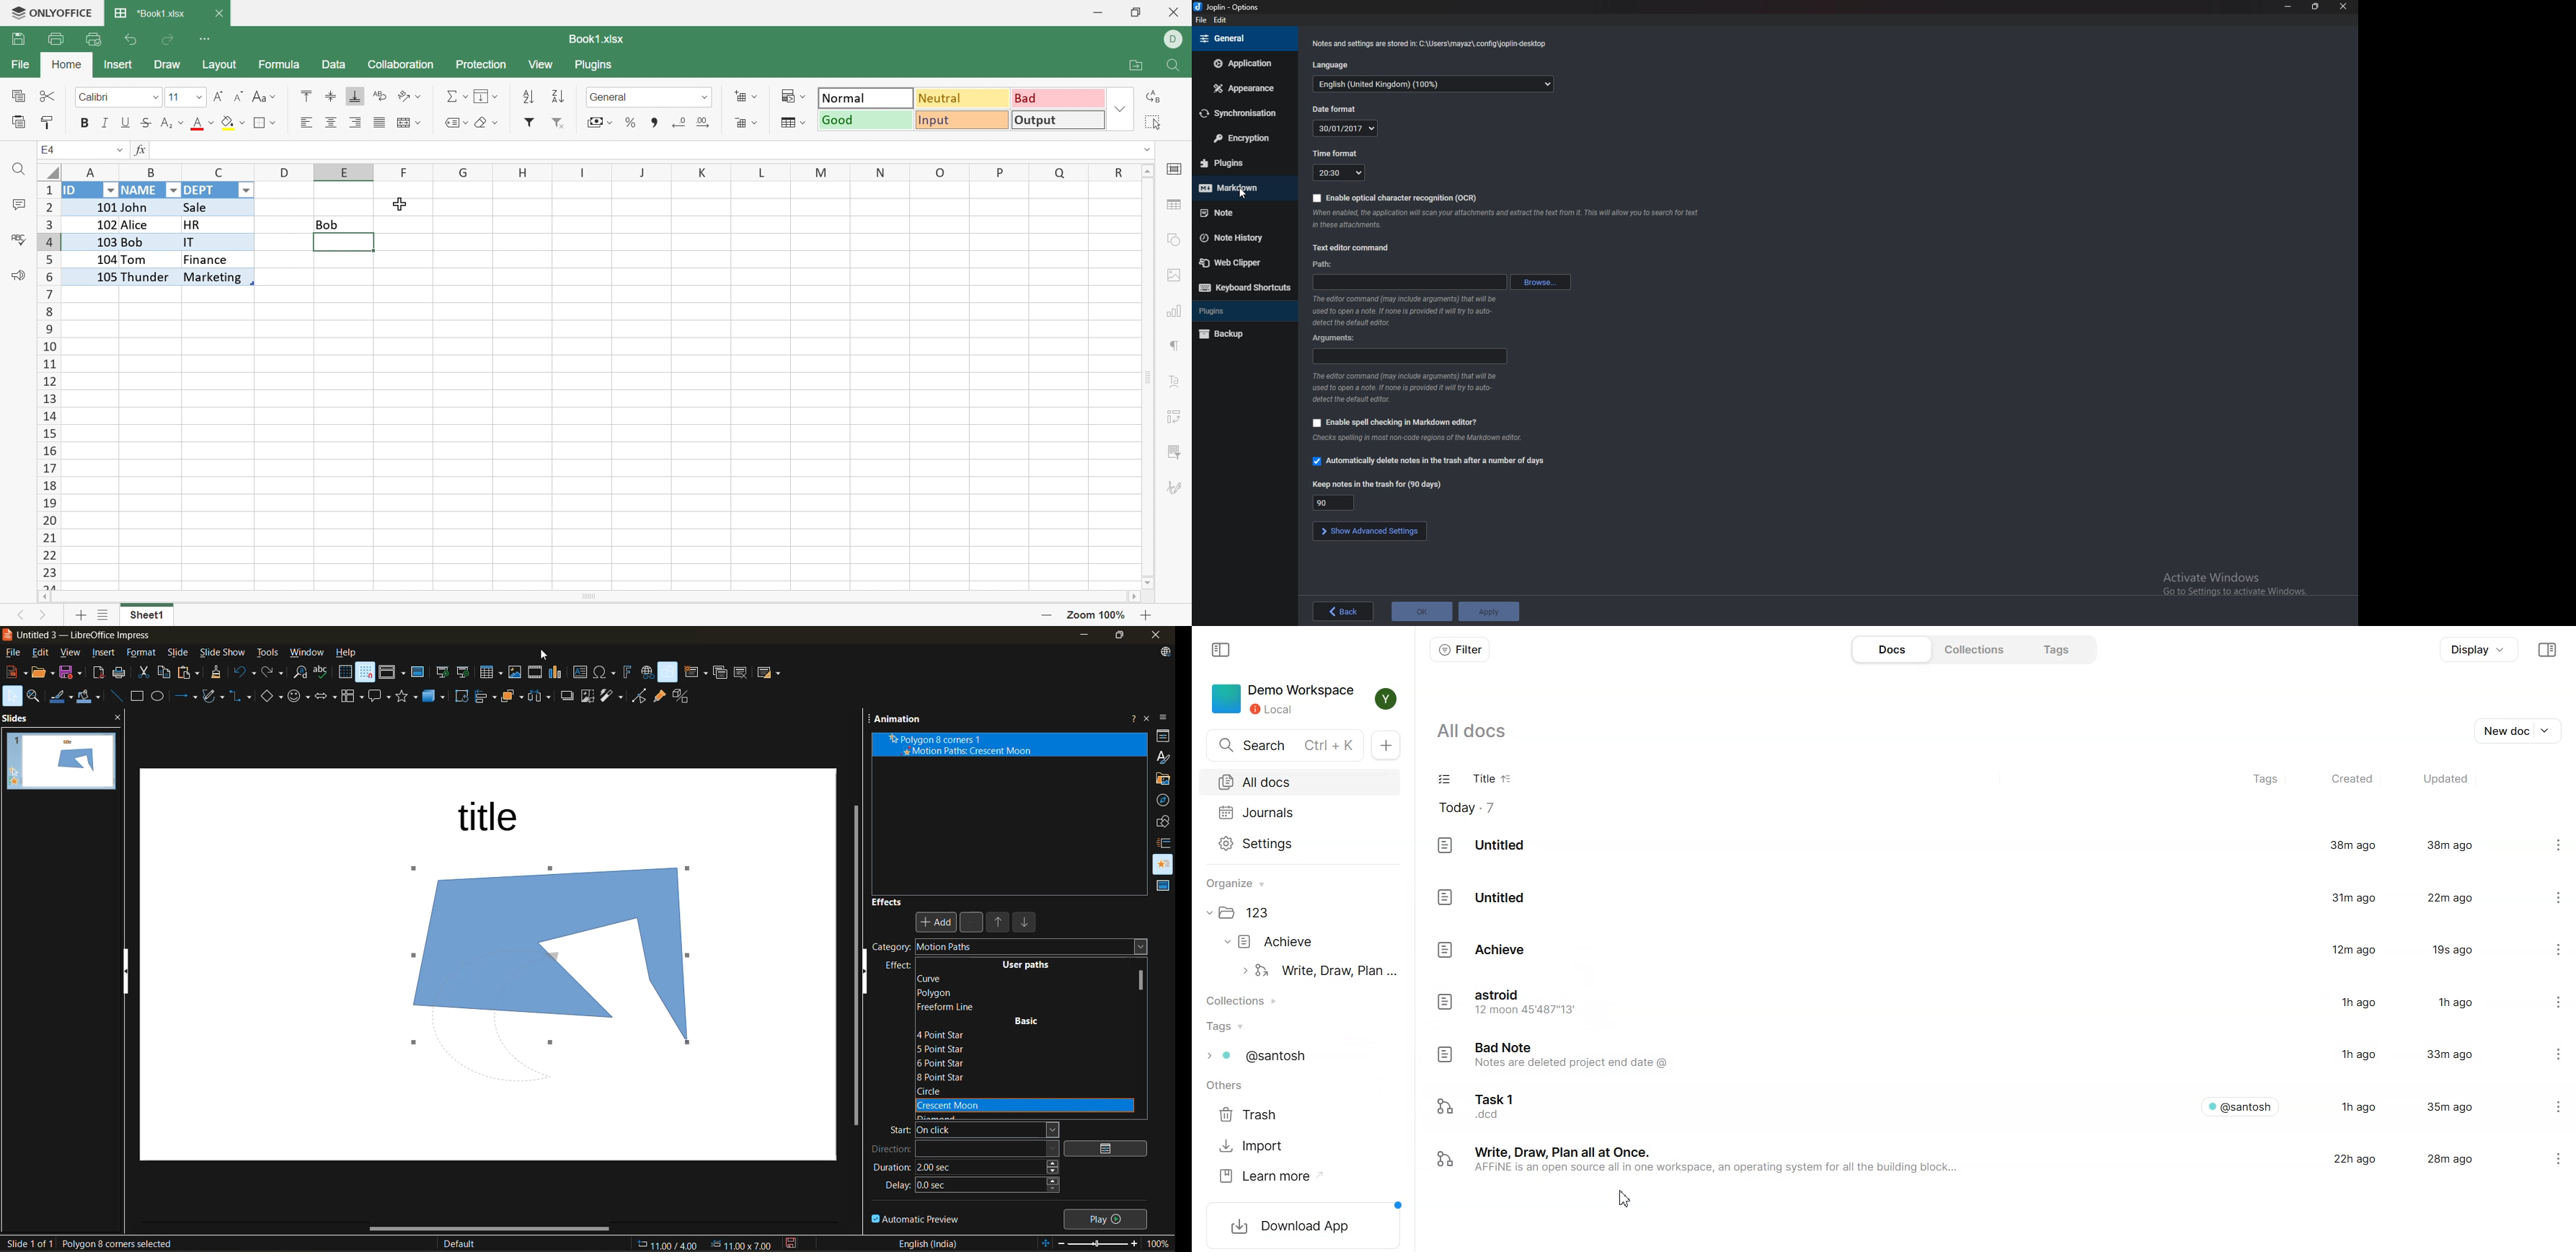 The width and height of the screenshot is (2576, 1260). What do you see at coordinates (233, 122) in the screenshot?
I see `Fill color` at bounding box center [233, 122].